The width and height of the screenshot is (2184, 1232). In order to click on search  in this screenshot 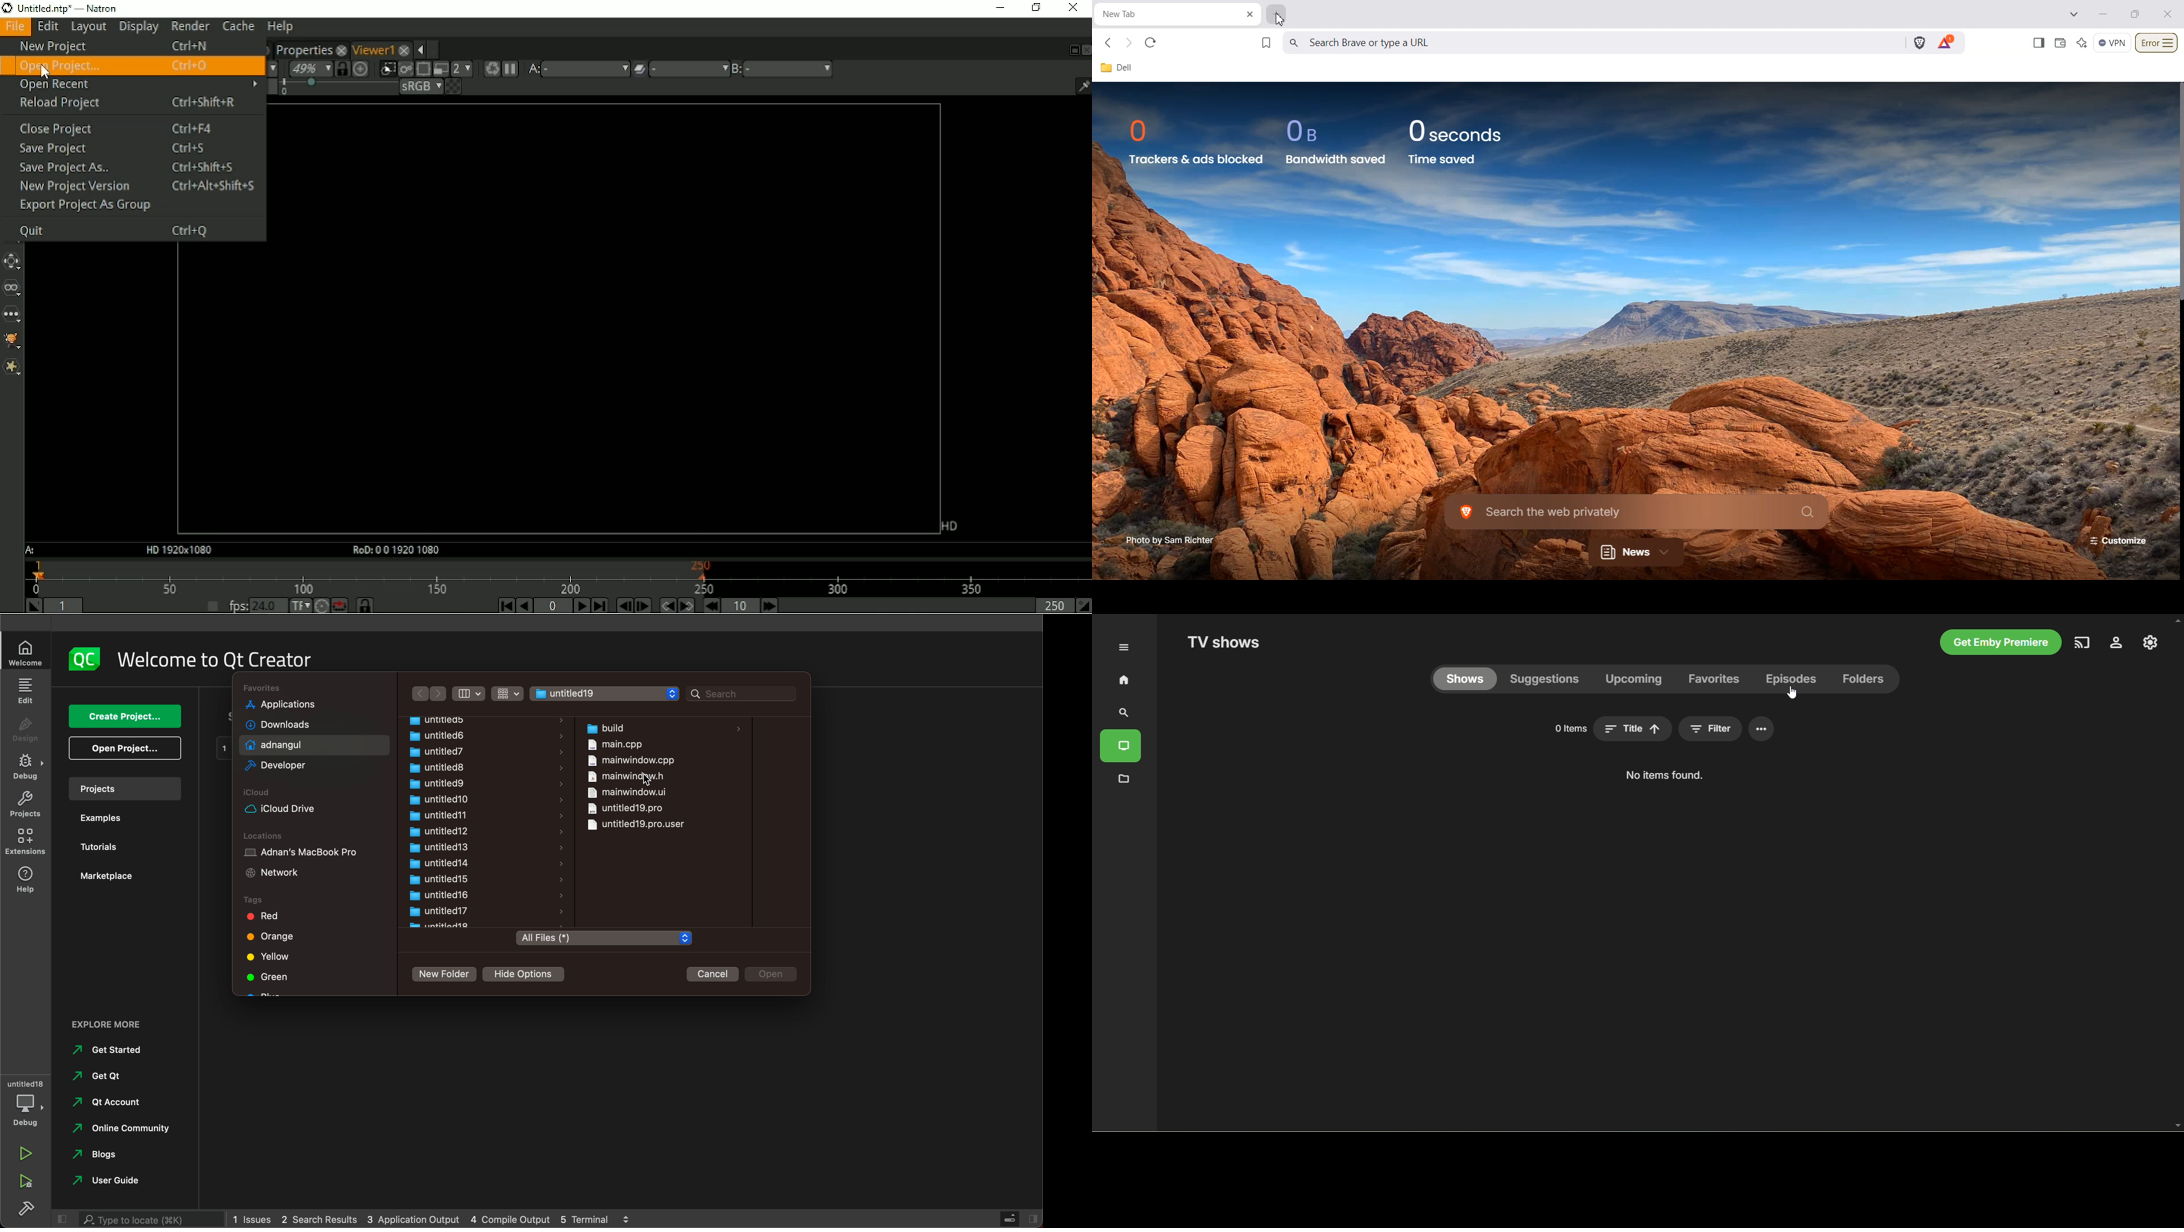, I will do `click(151, 1219)`.